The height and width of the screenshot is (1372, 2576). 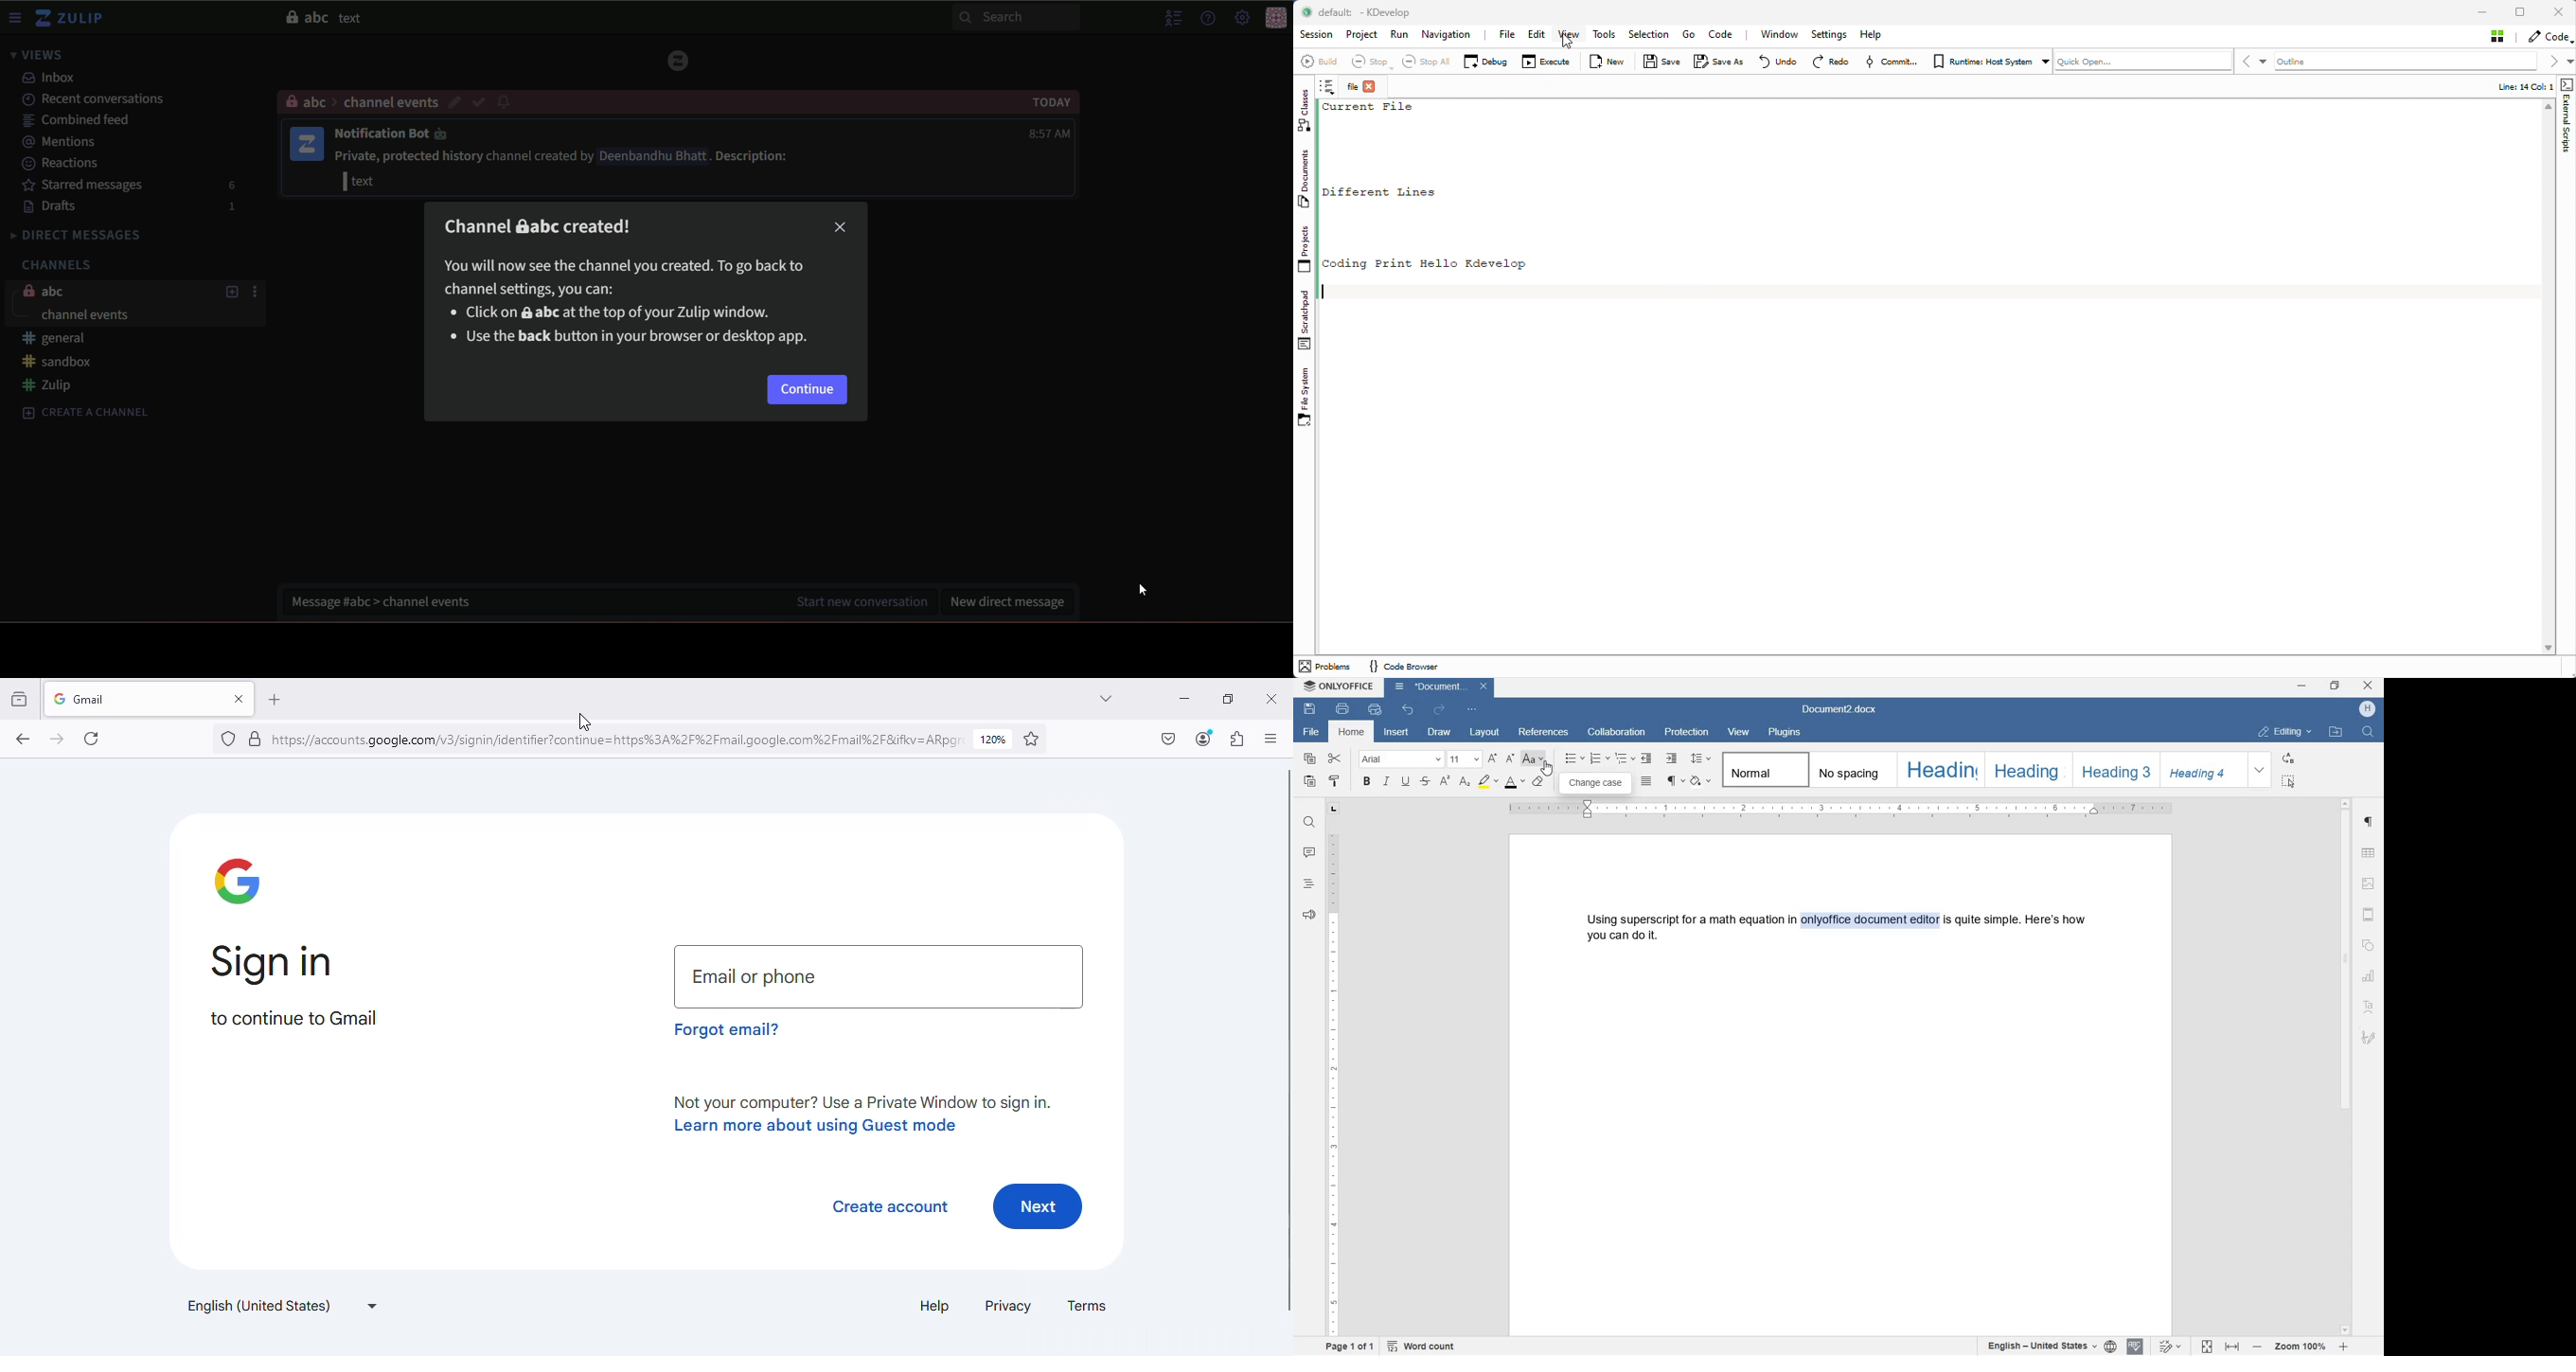 What do you see at coordinates (1308, 181) in the screenshot?
I see `Documents` at bounding box center [1308, 181].